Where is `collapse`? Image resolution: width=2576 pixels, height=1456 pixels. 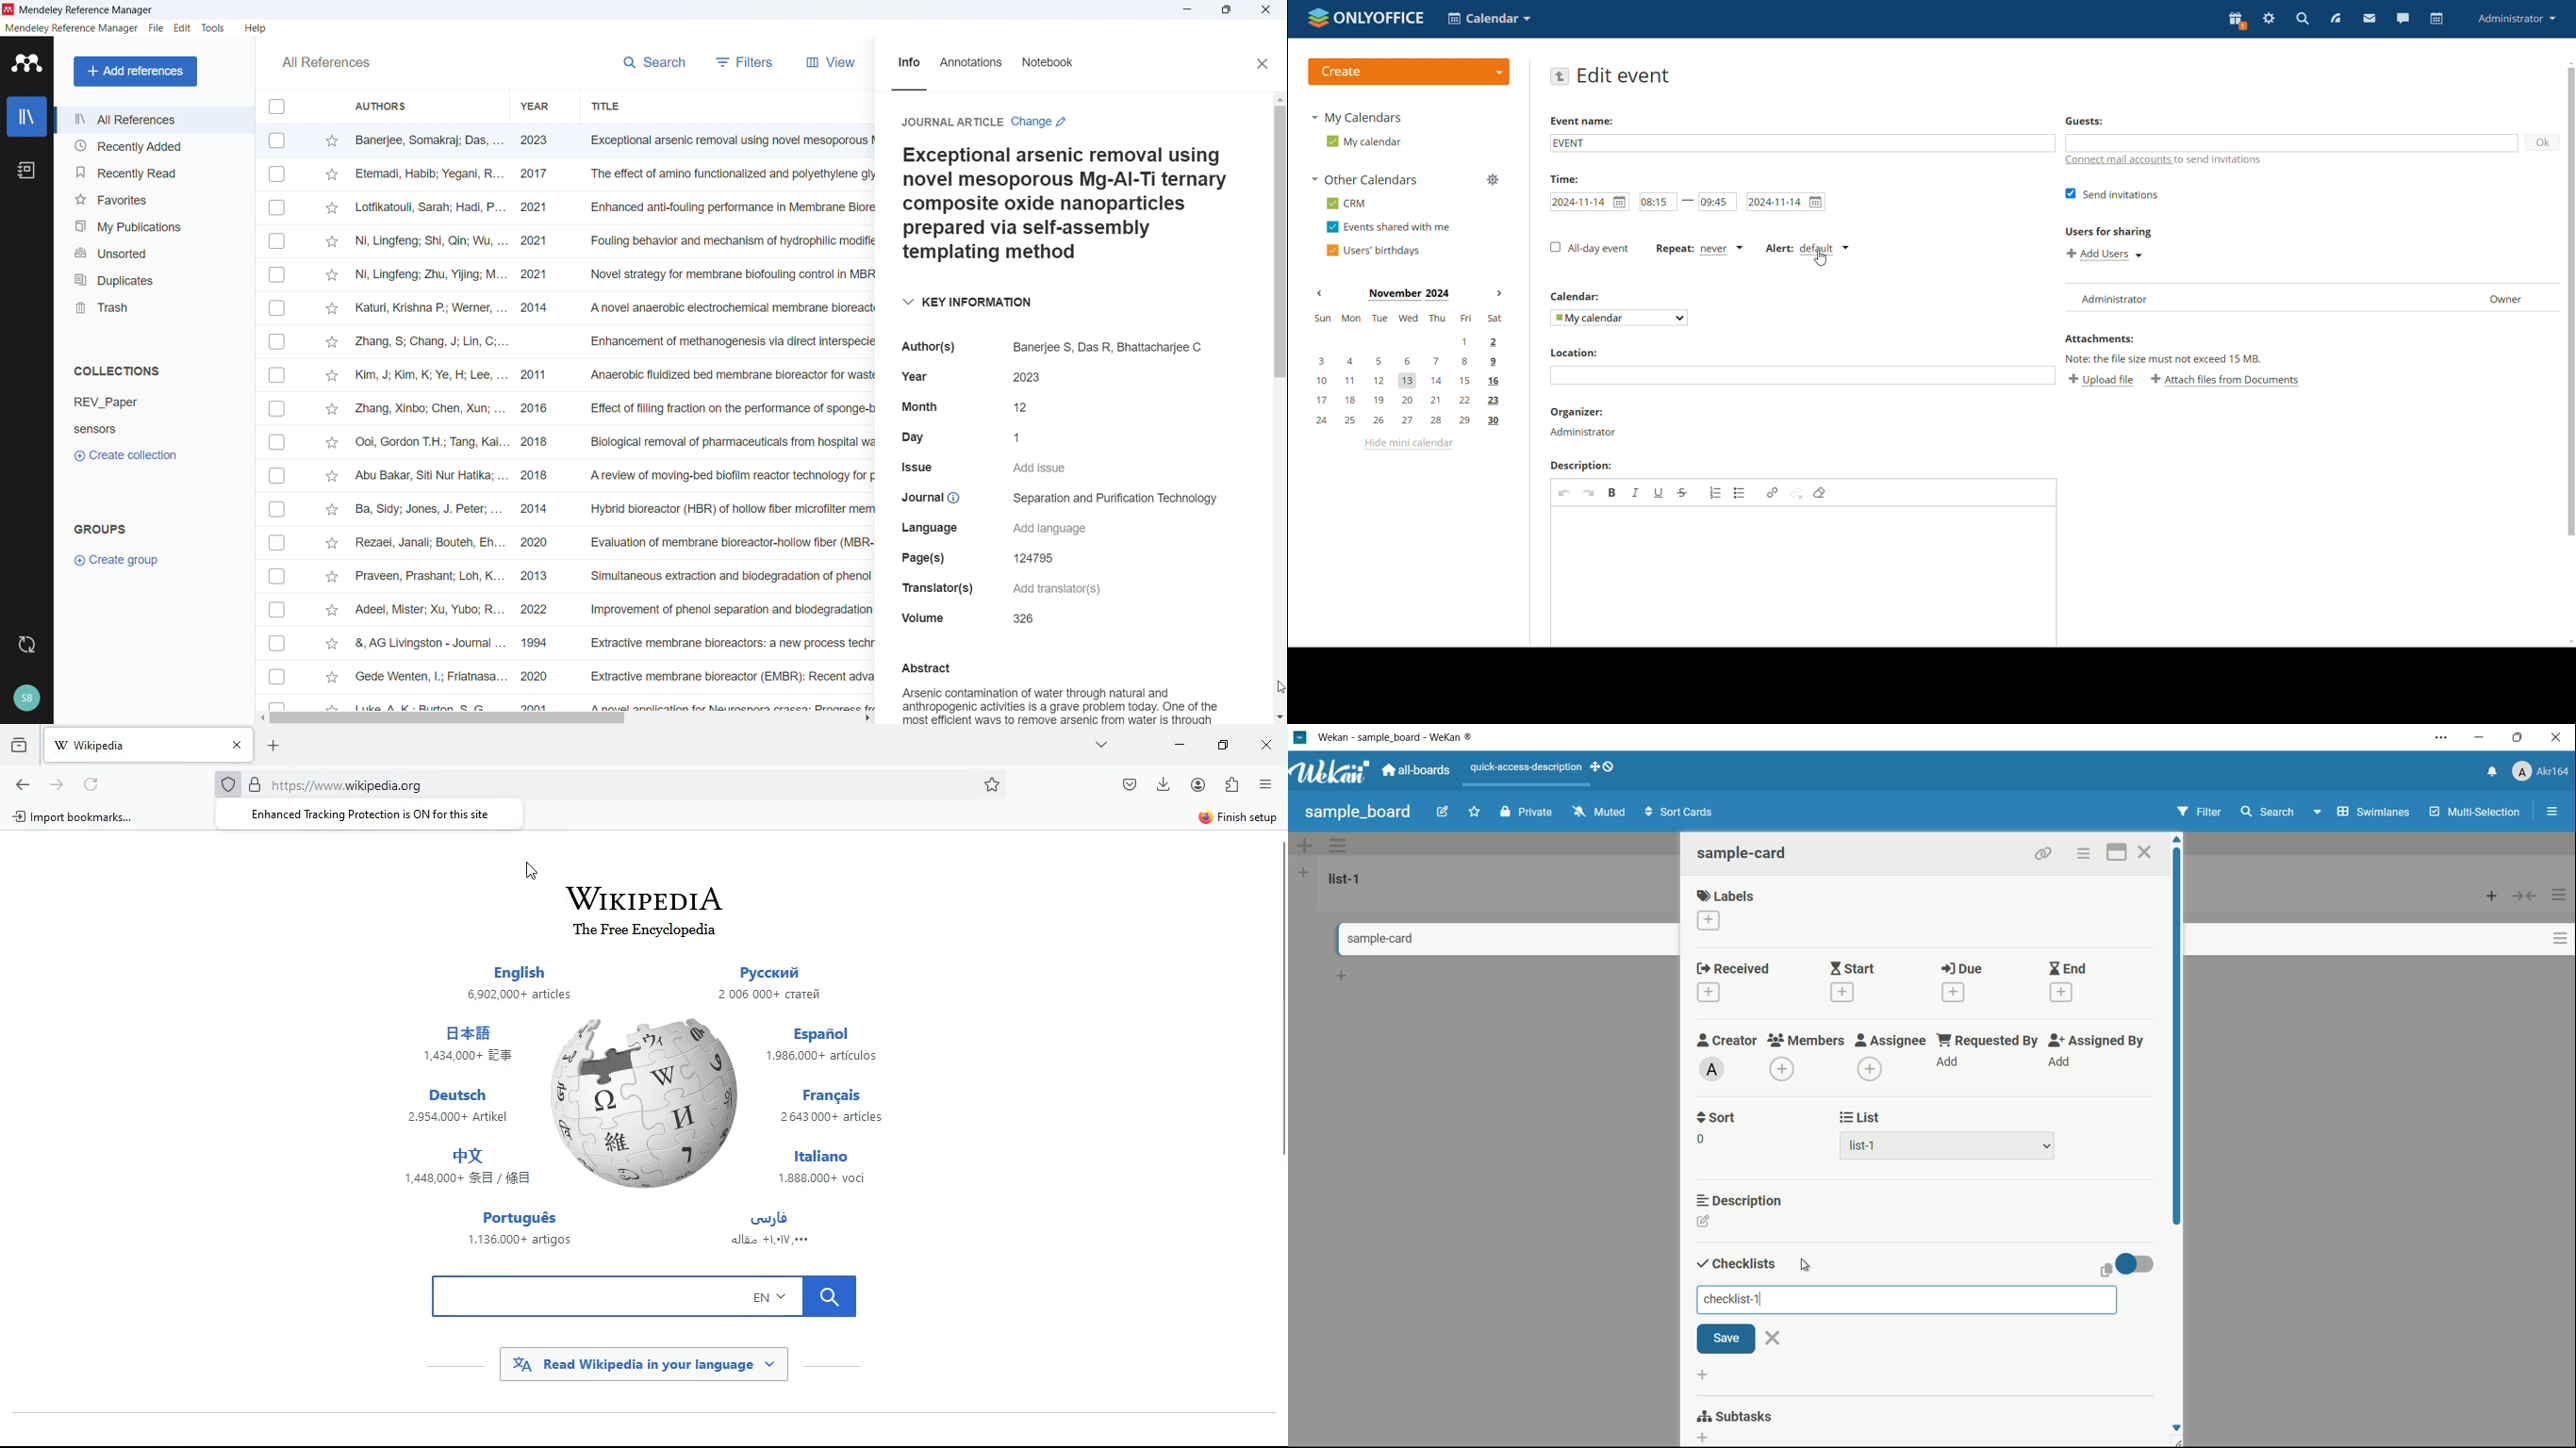 collapse is located at coordinates (2526, 896).